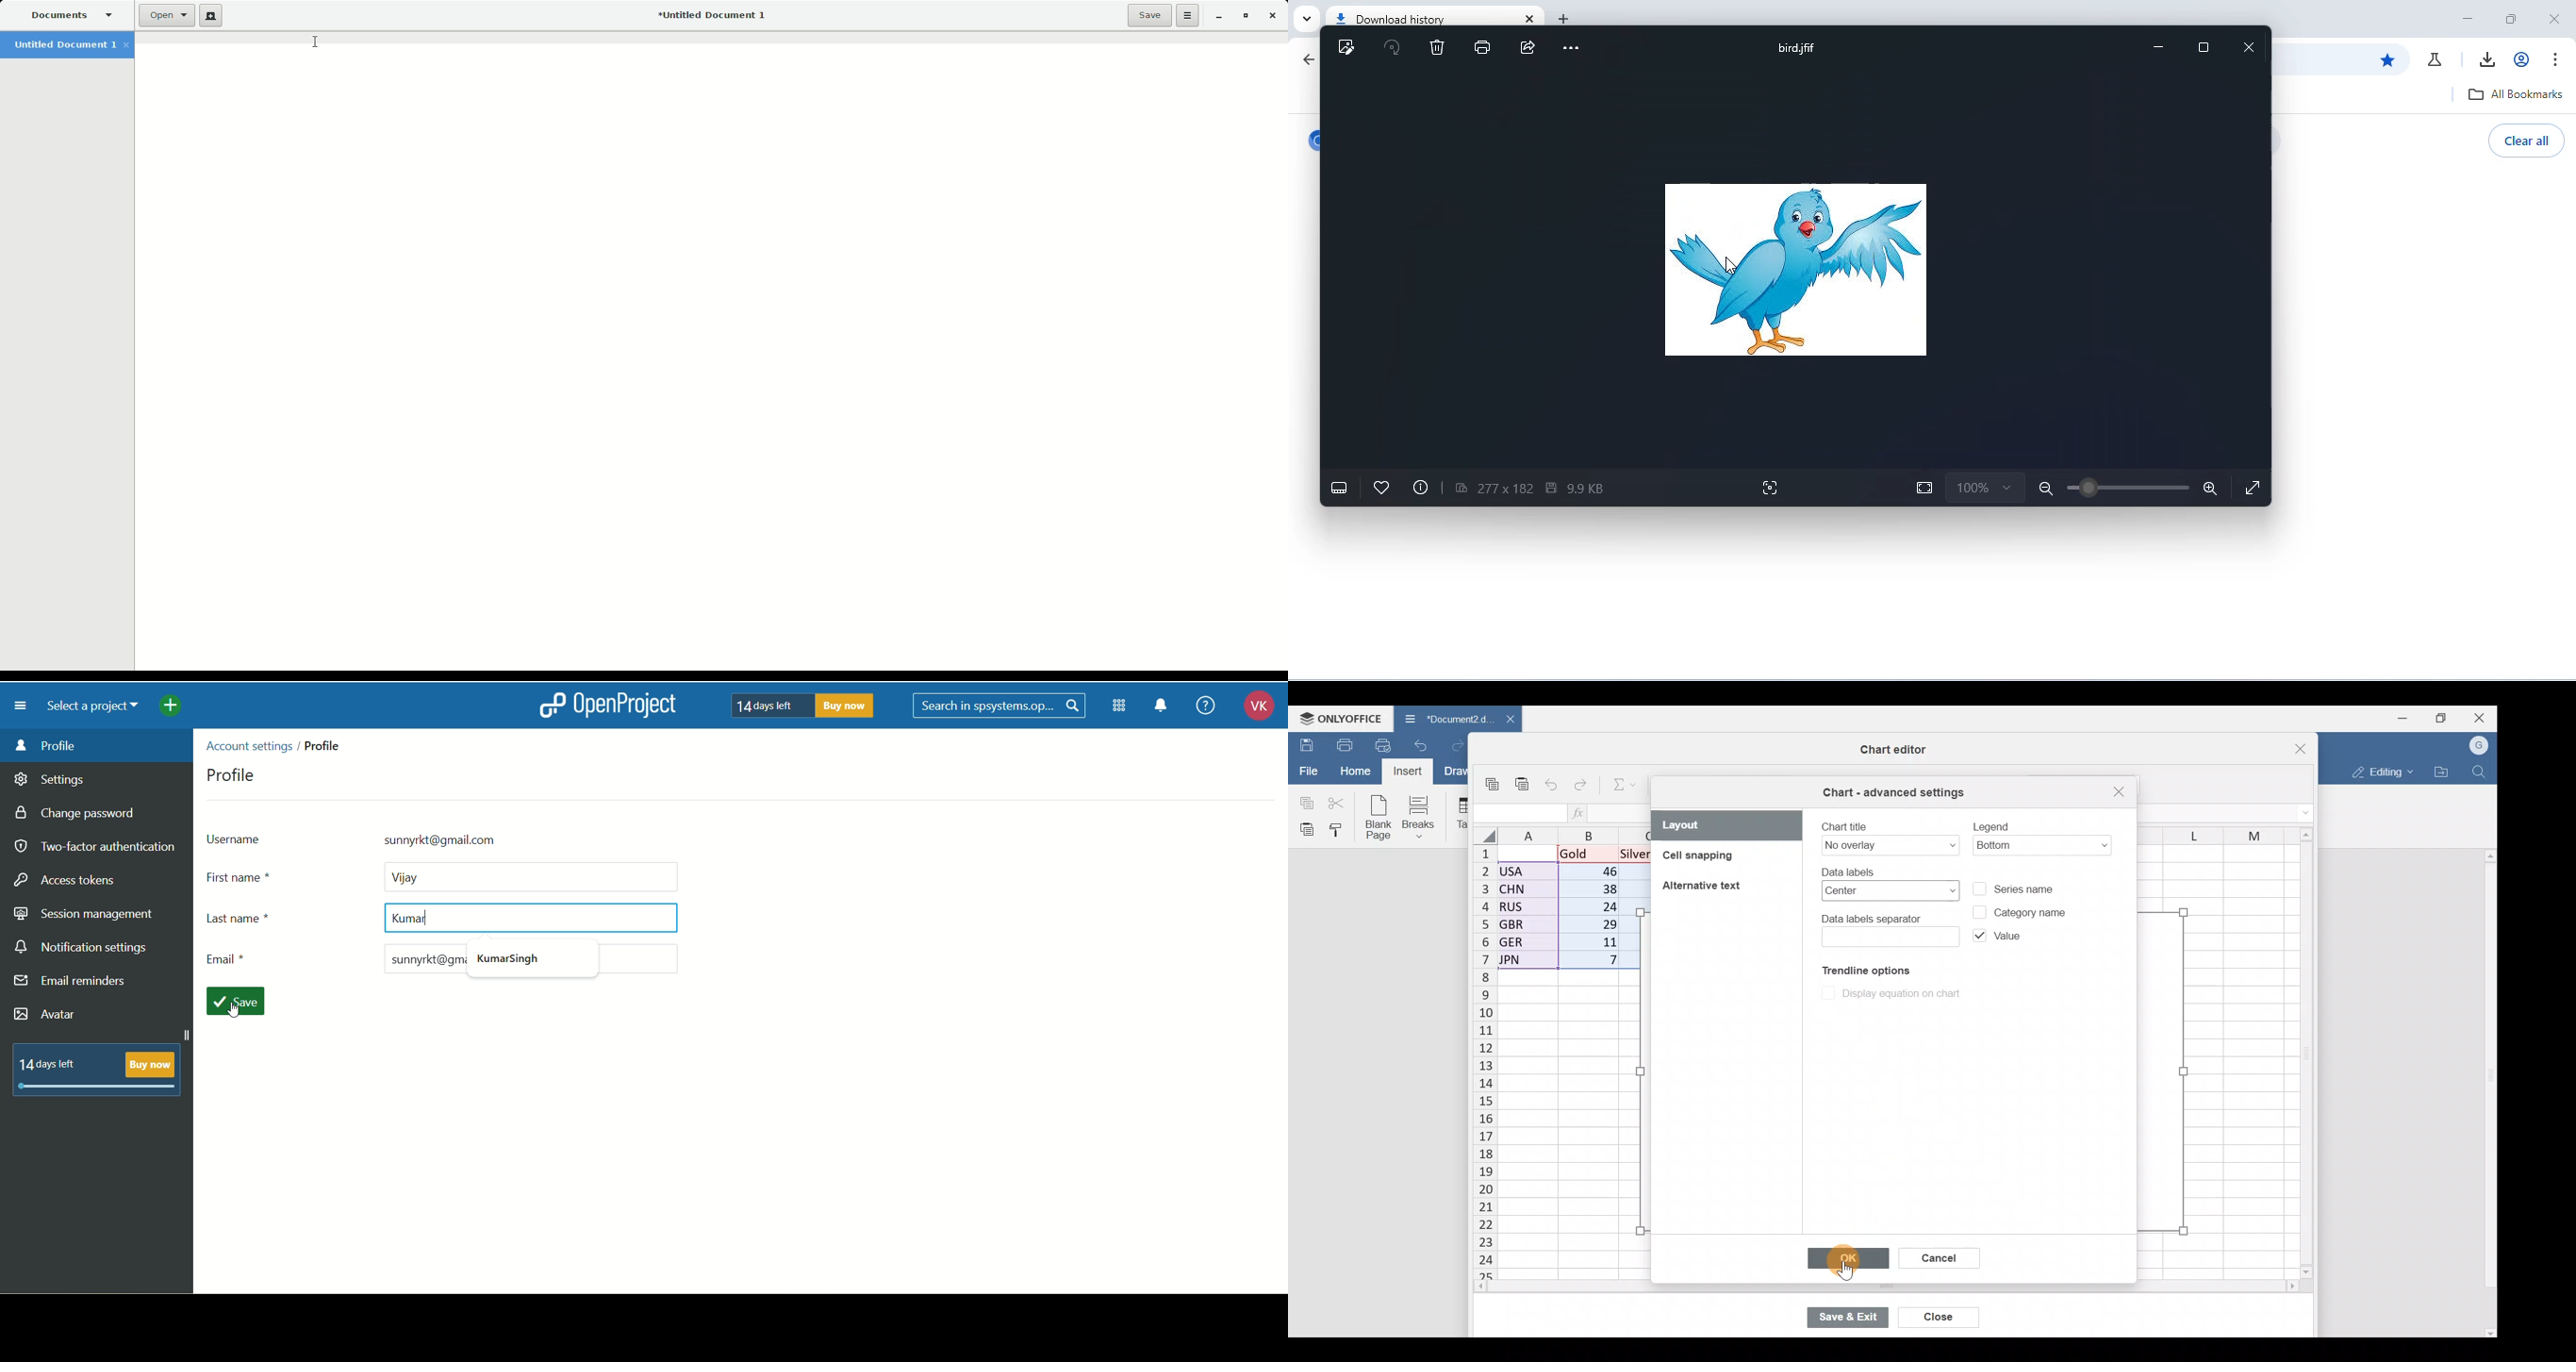  Describe the element at coordinates (2300, 1049) in the screenshot. I see `Scroll bar` at that location.